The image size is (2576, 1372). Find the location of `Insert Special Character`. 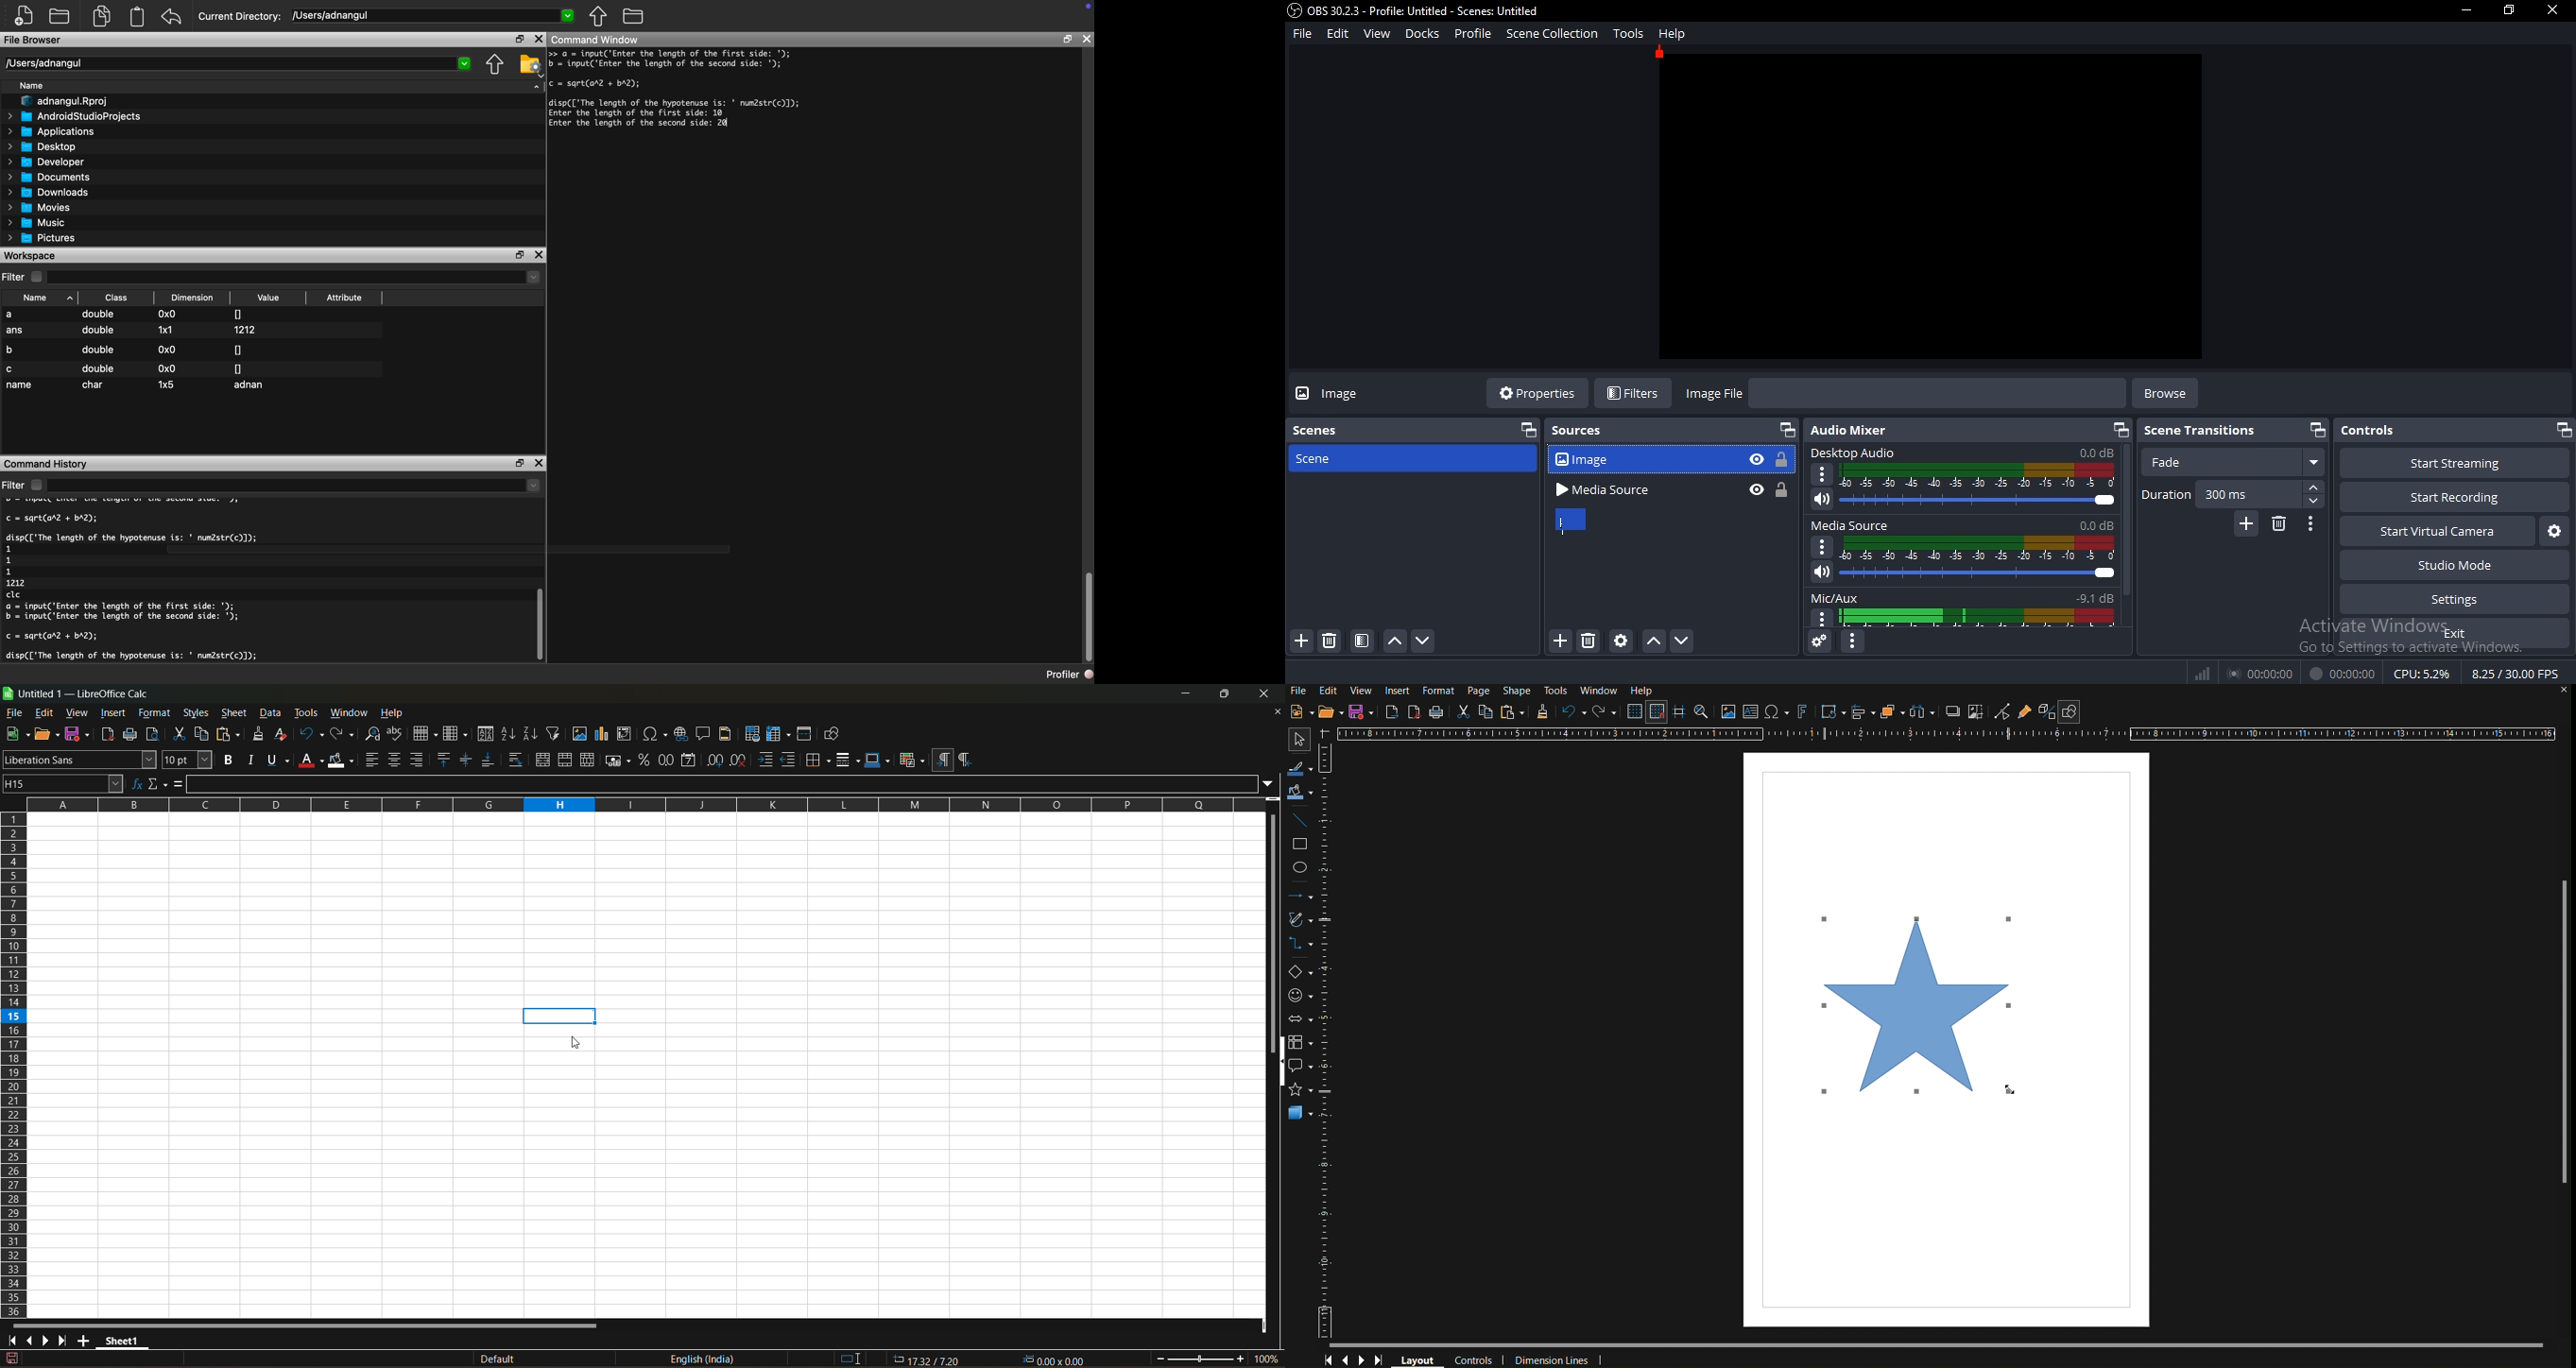

Insert Special Character is located at coordinates (1776, 713).